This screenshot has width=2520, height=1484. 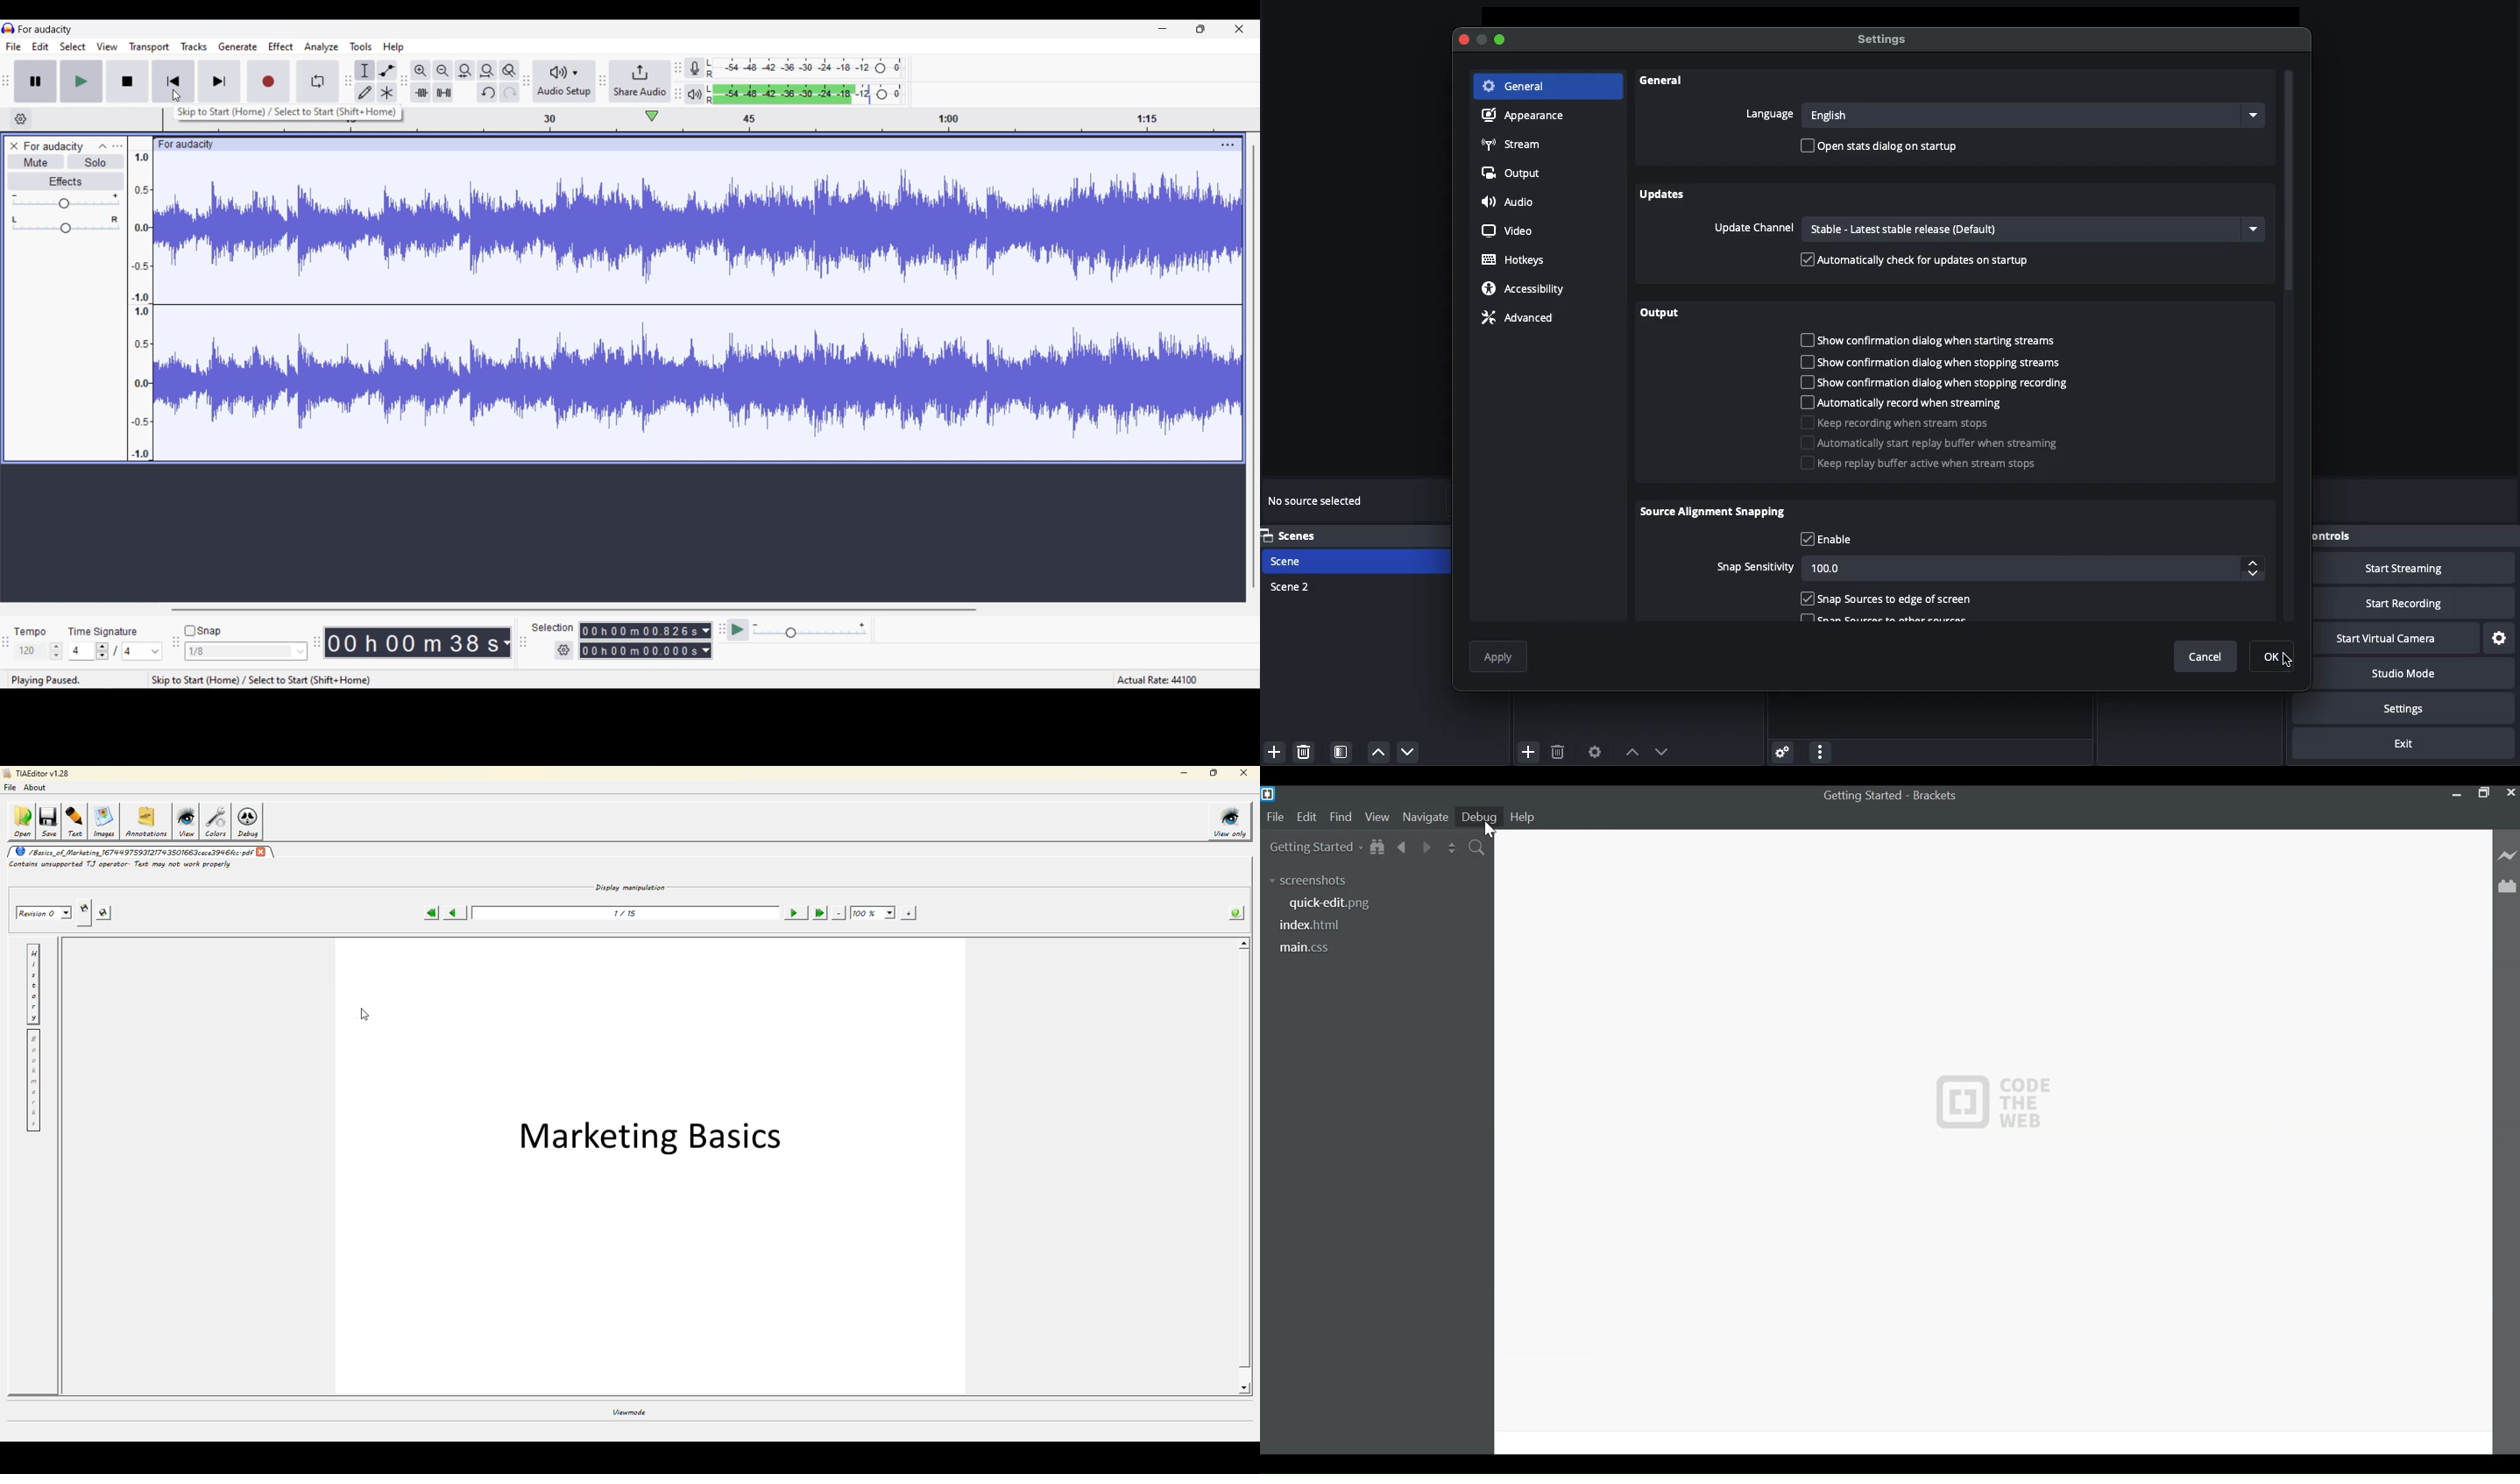 What do you see at coordinates (1887, 599) in the screenshot?
I see `Enabled` at bounding box center [1887, 599].